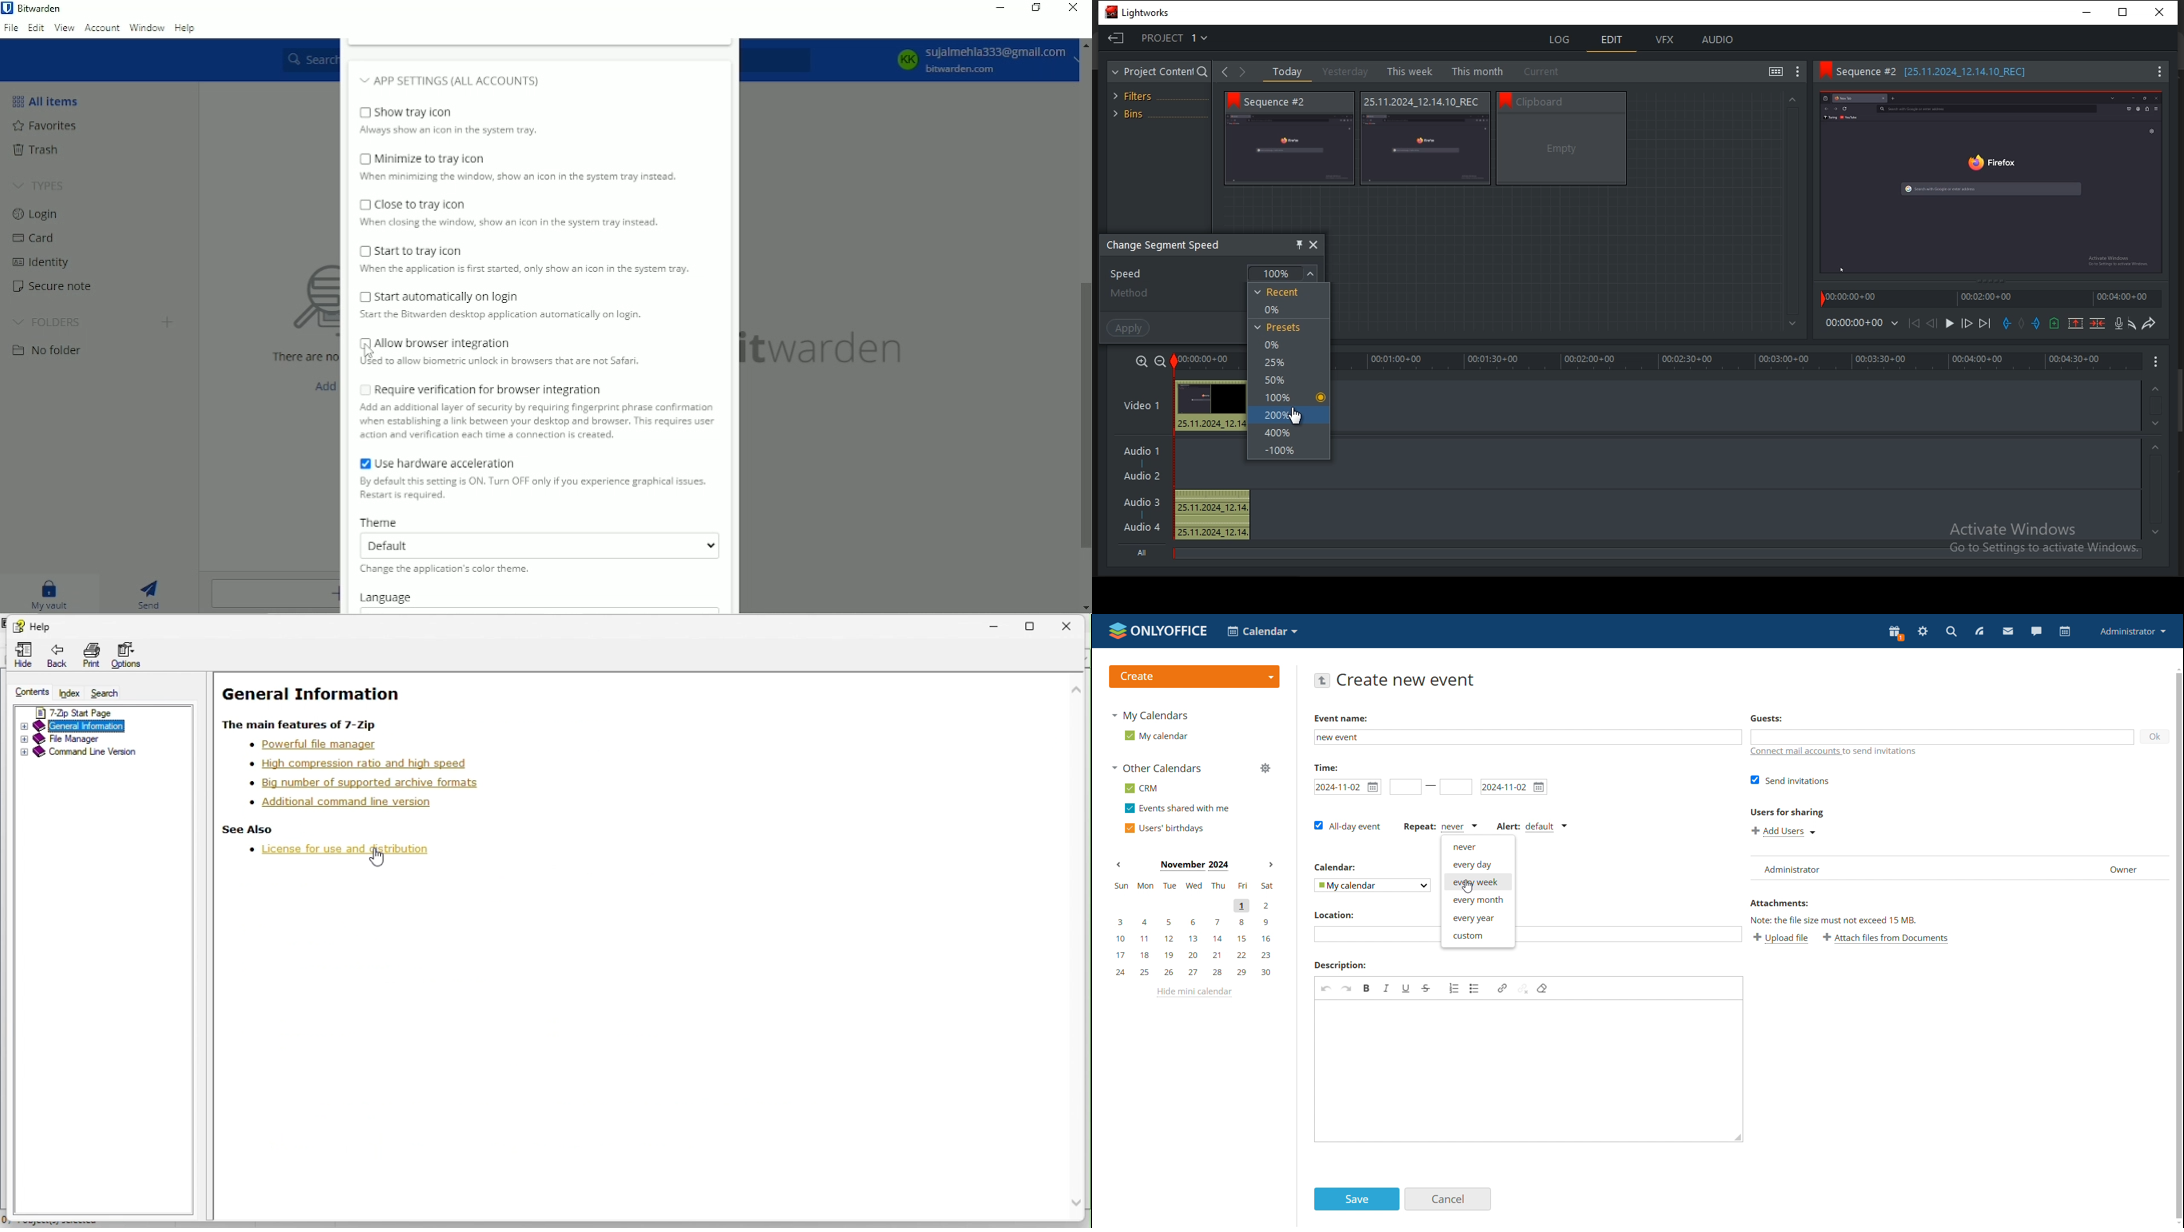 The image size is (2184, 1232). I want to click on event altert type, so click(1531, 828).